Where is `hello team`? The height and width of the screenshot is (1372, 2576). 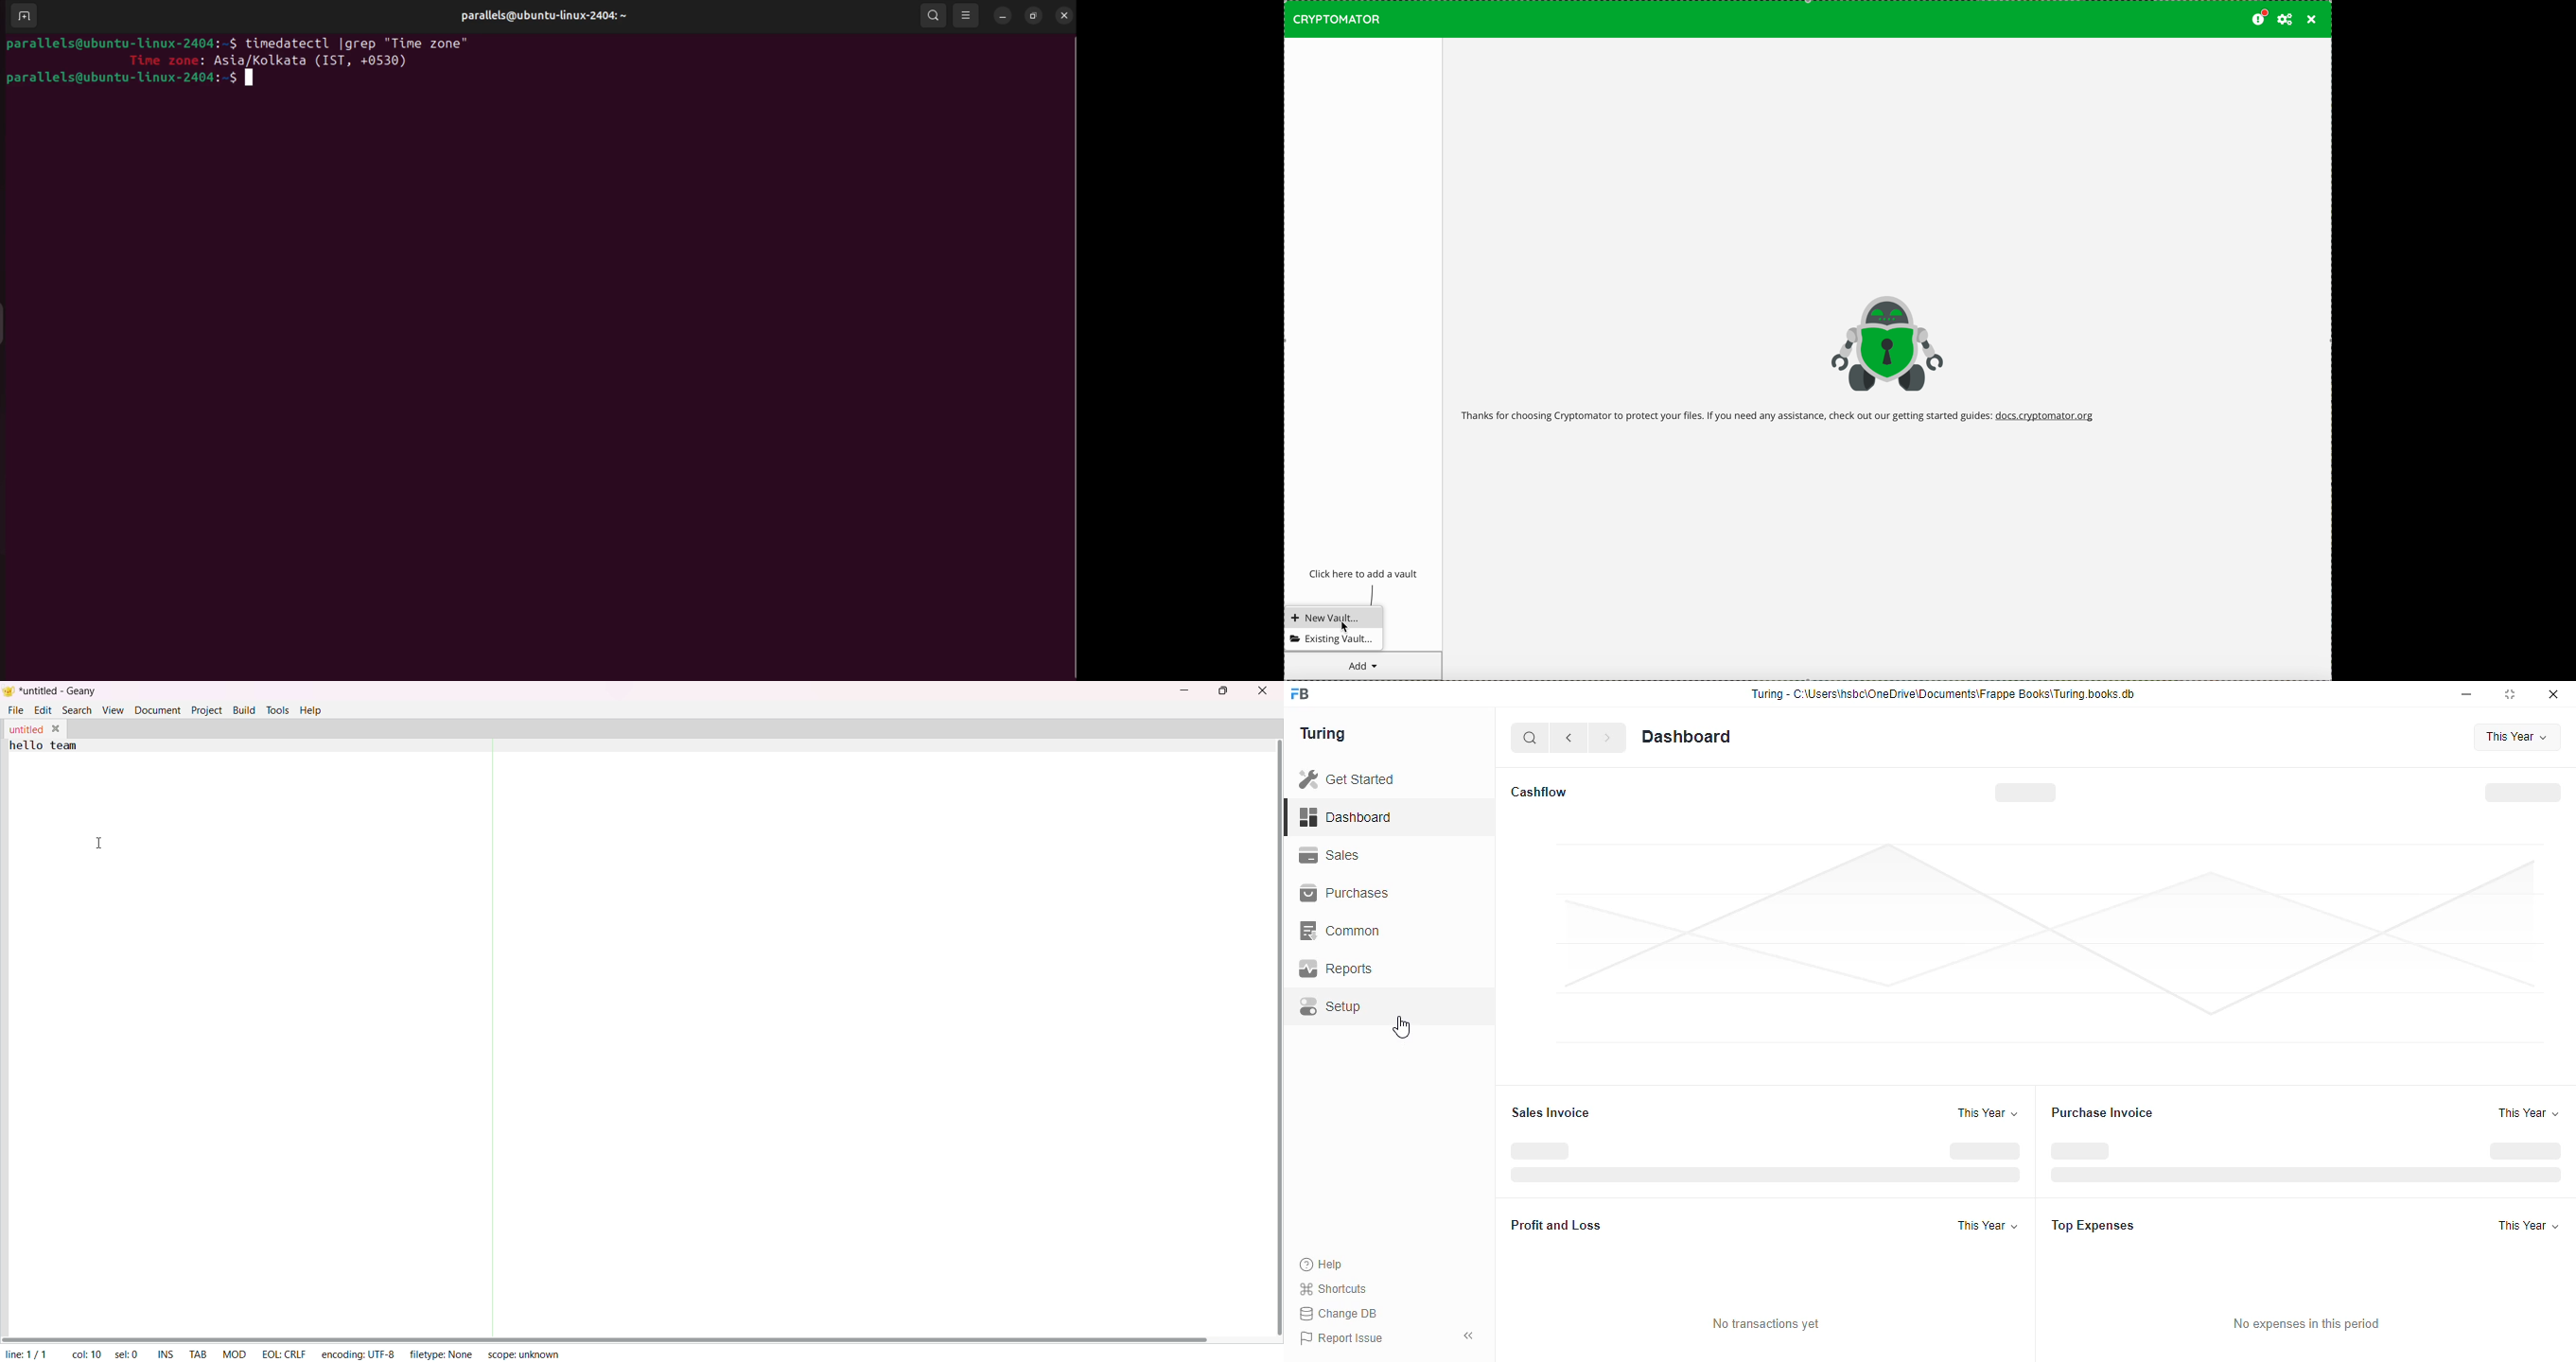
hello team is located at coordinates (44, 747).